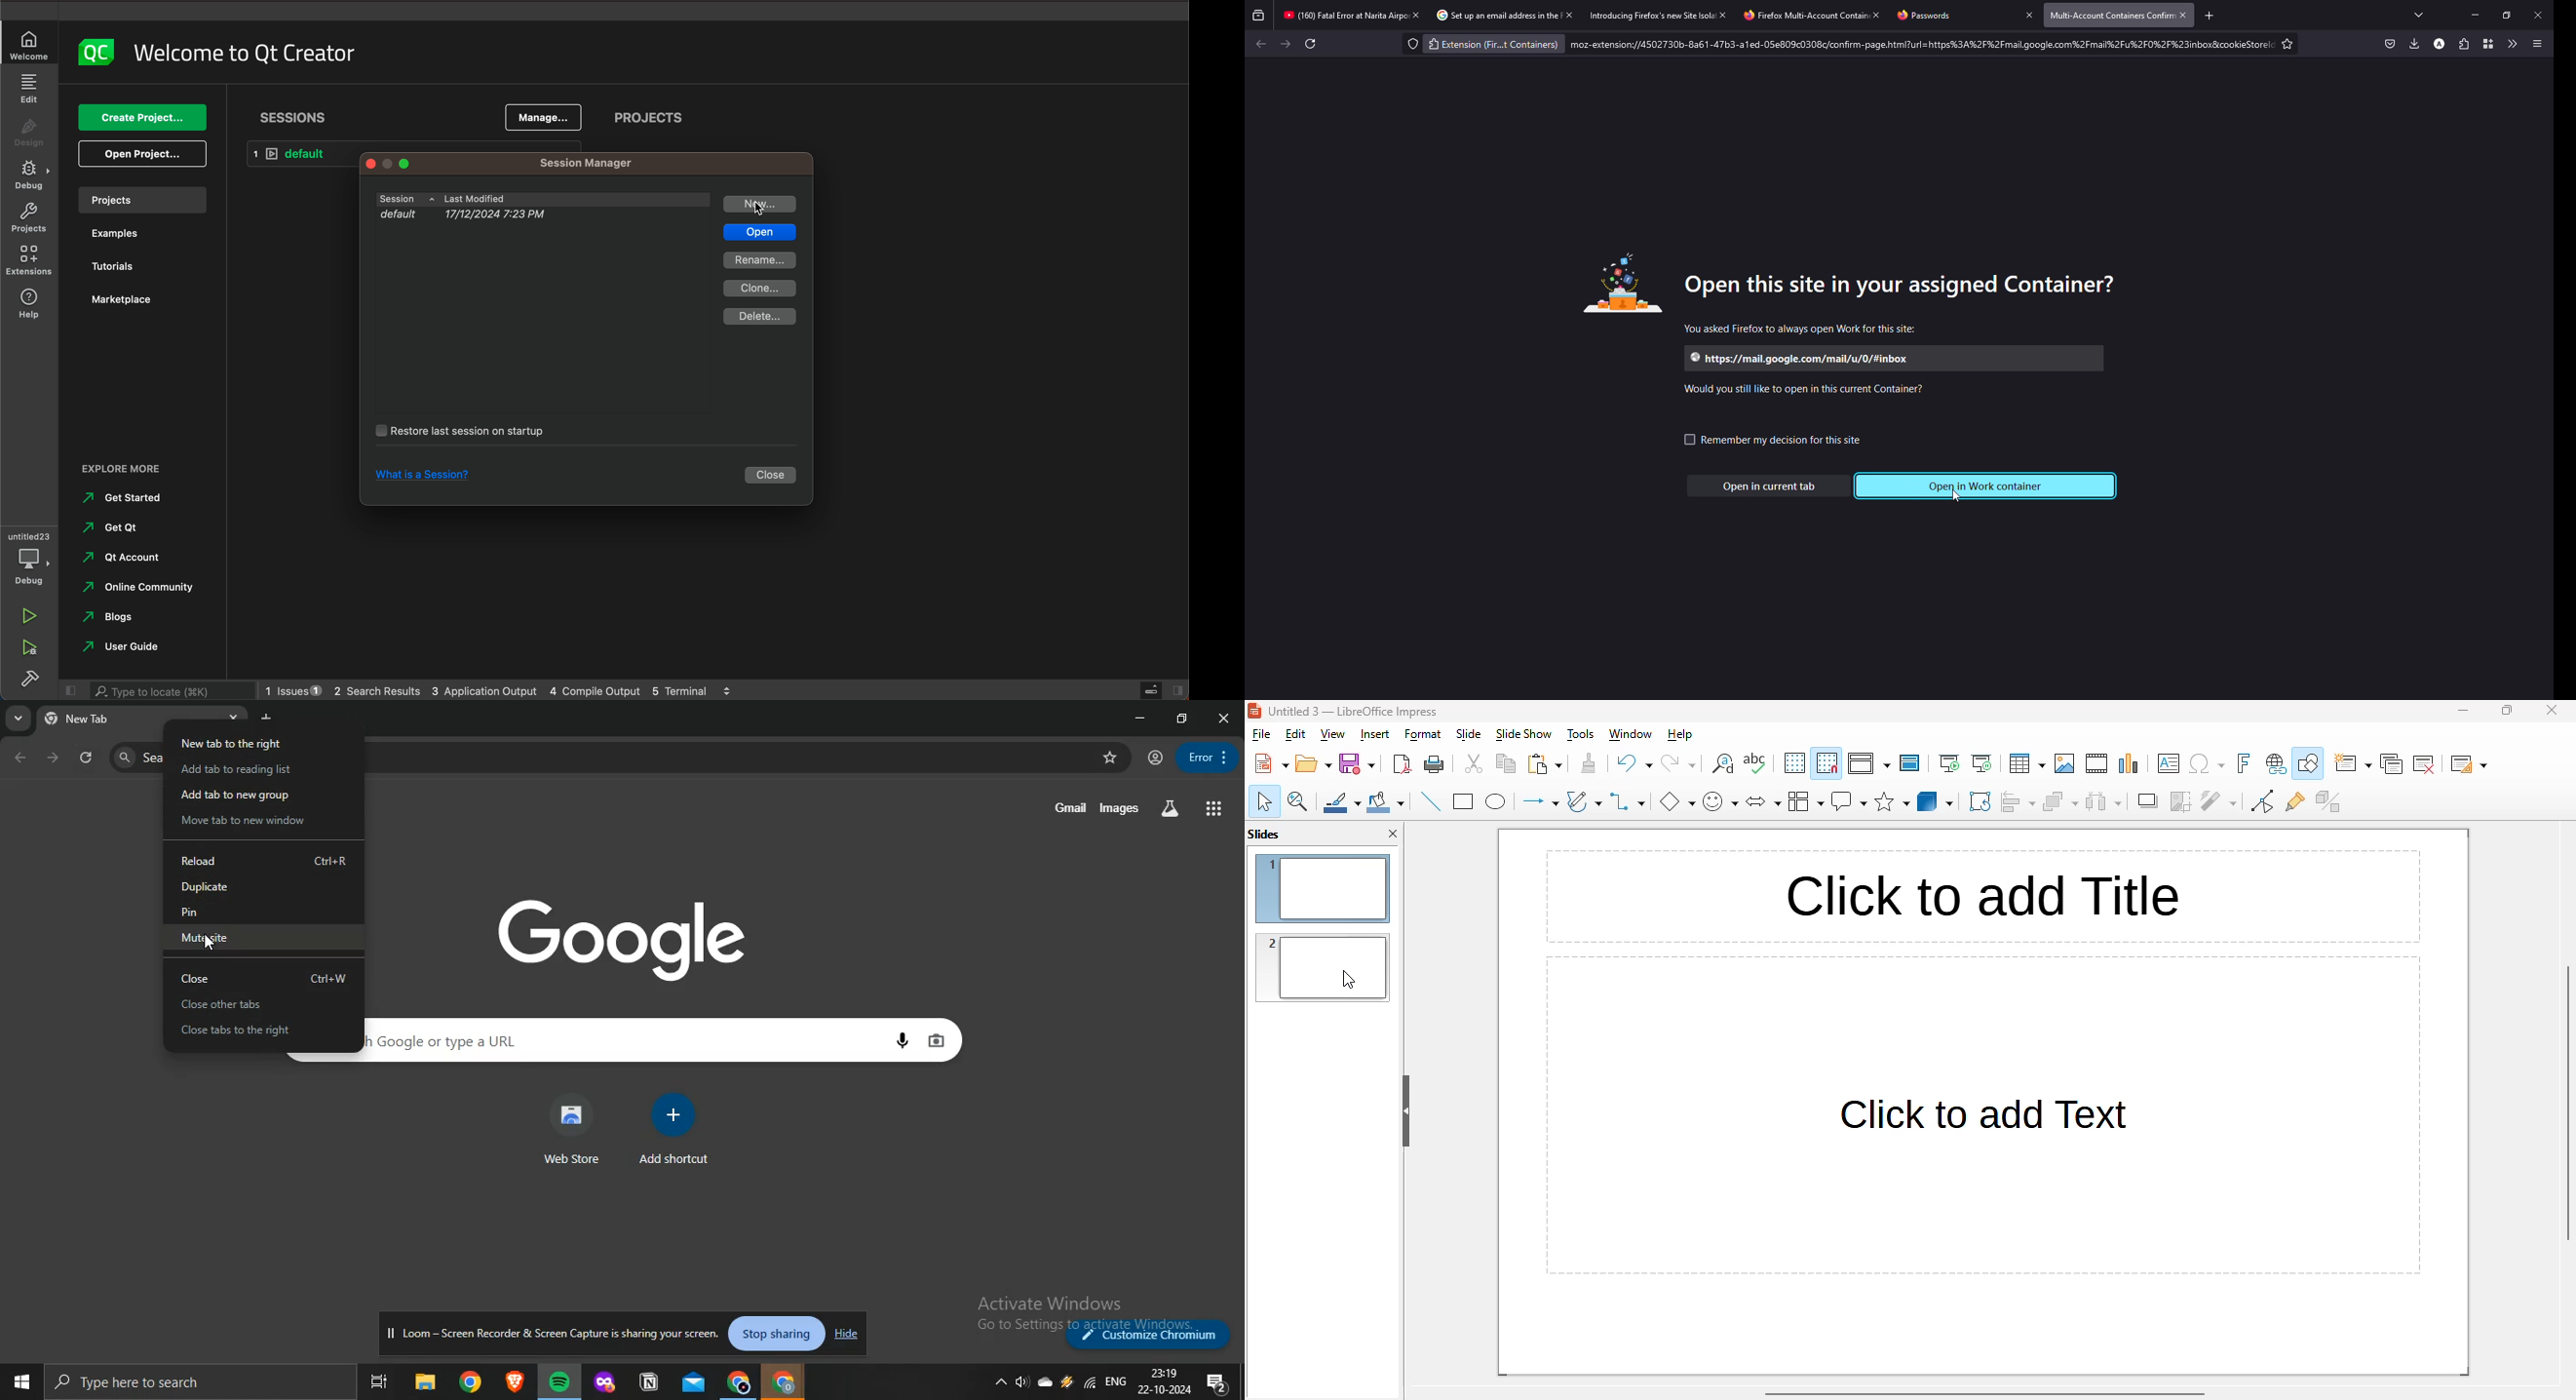  Describe the element at coordinates (381, 1380) in the screenshot. I see `task view` at that location.